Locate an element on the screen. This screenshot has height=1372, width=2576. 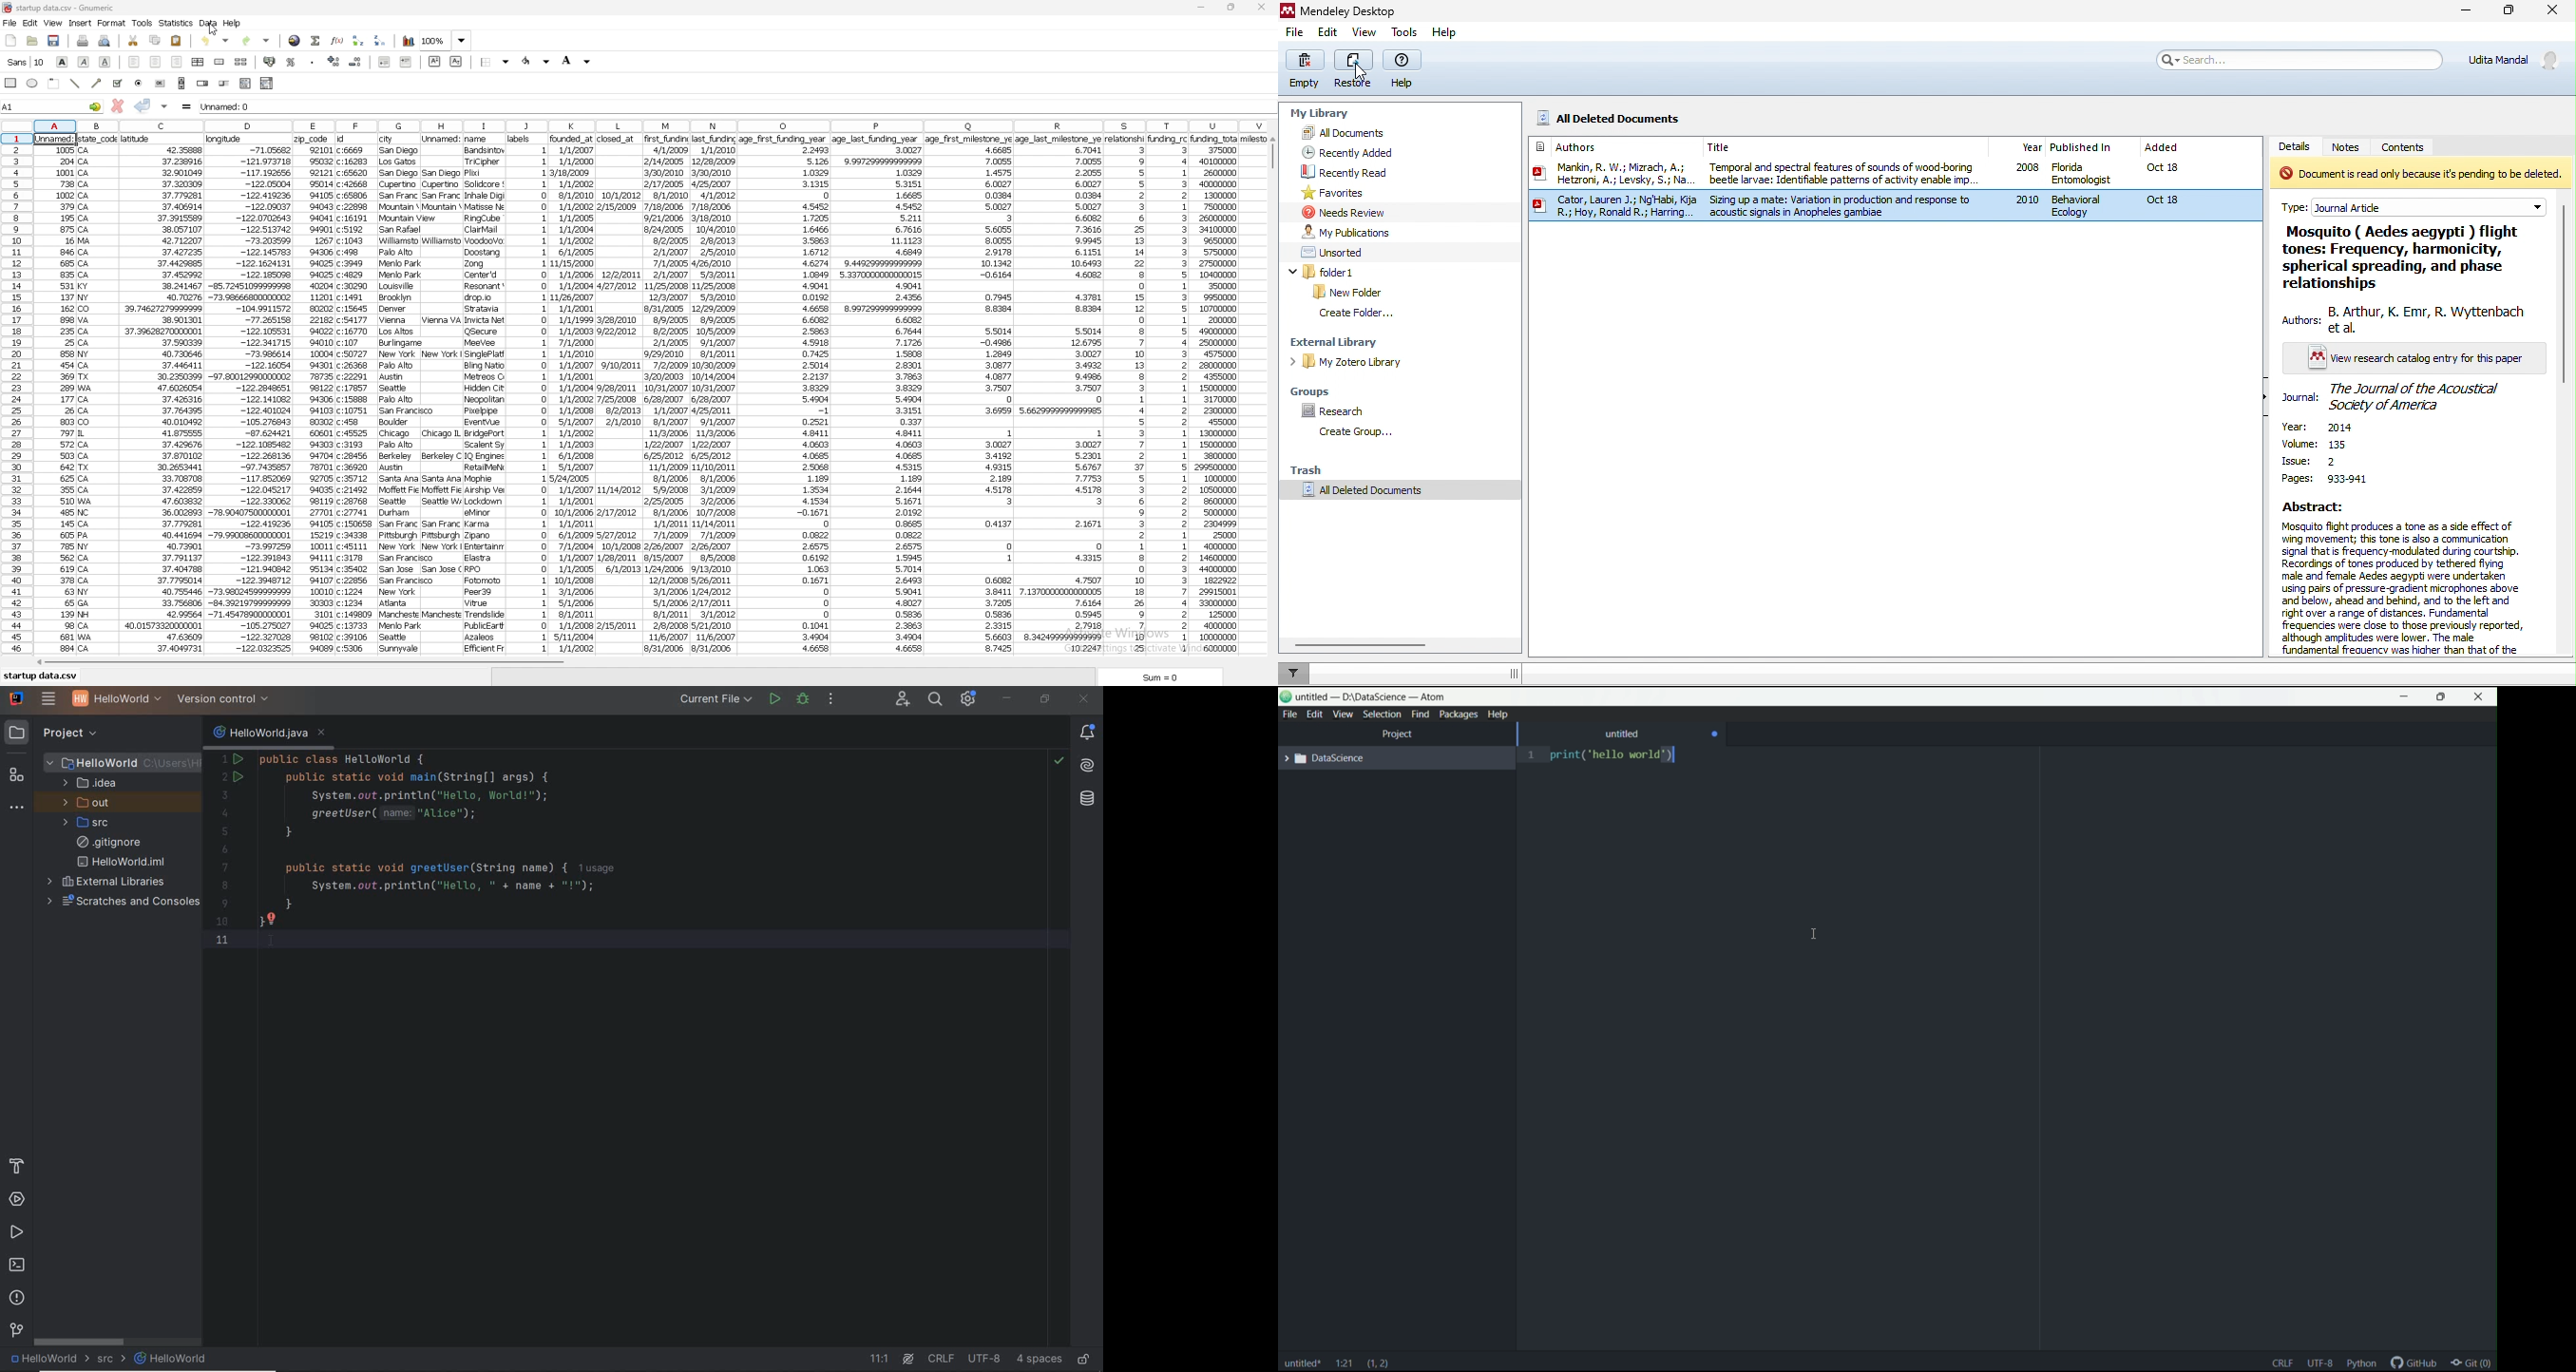
accept changes is located at coordinates (143, 105).